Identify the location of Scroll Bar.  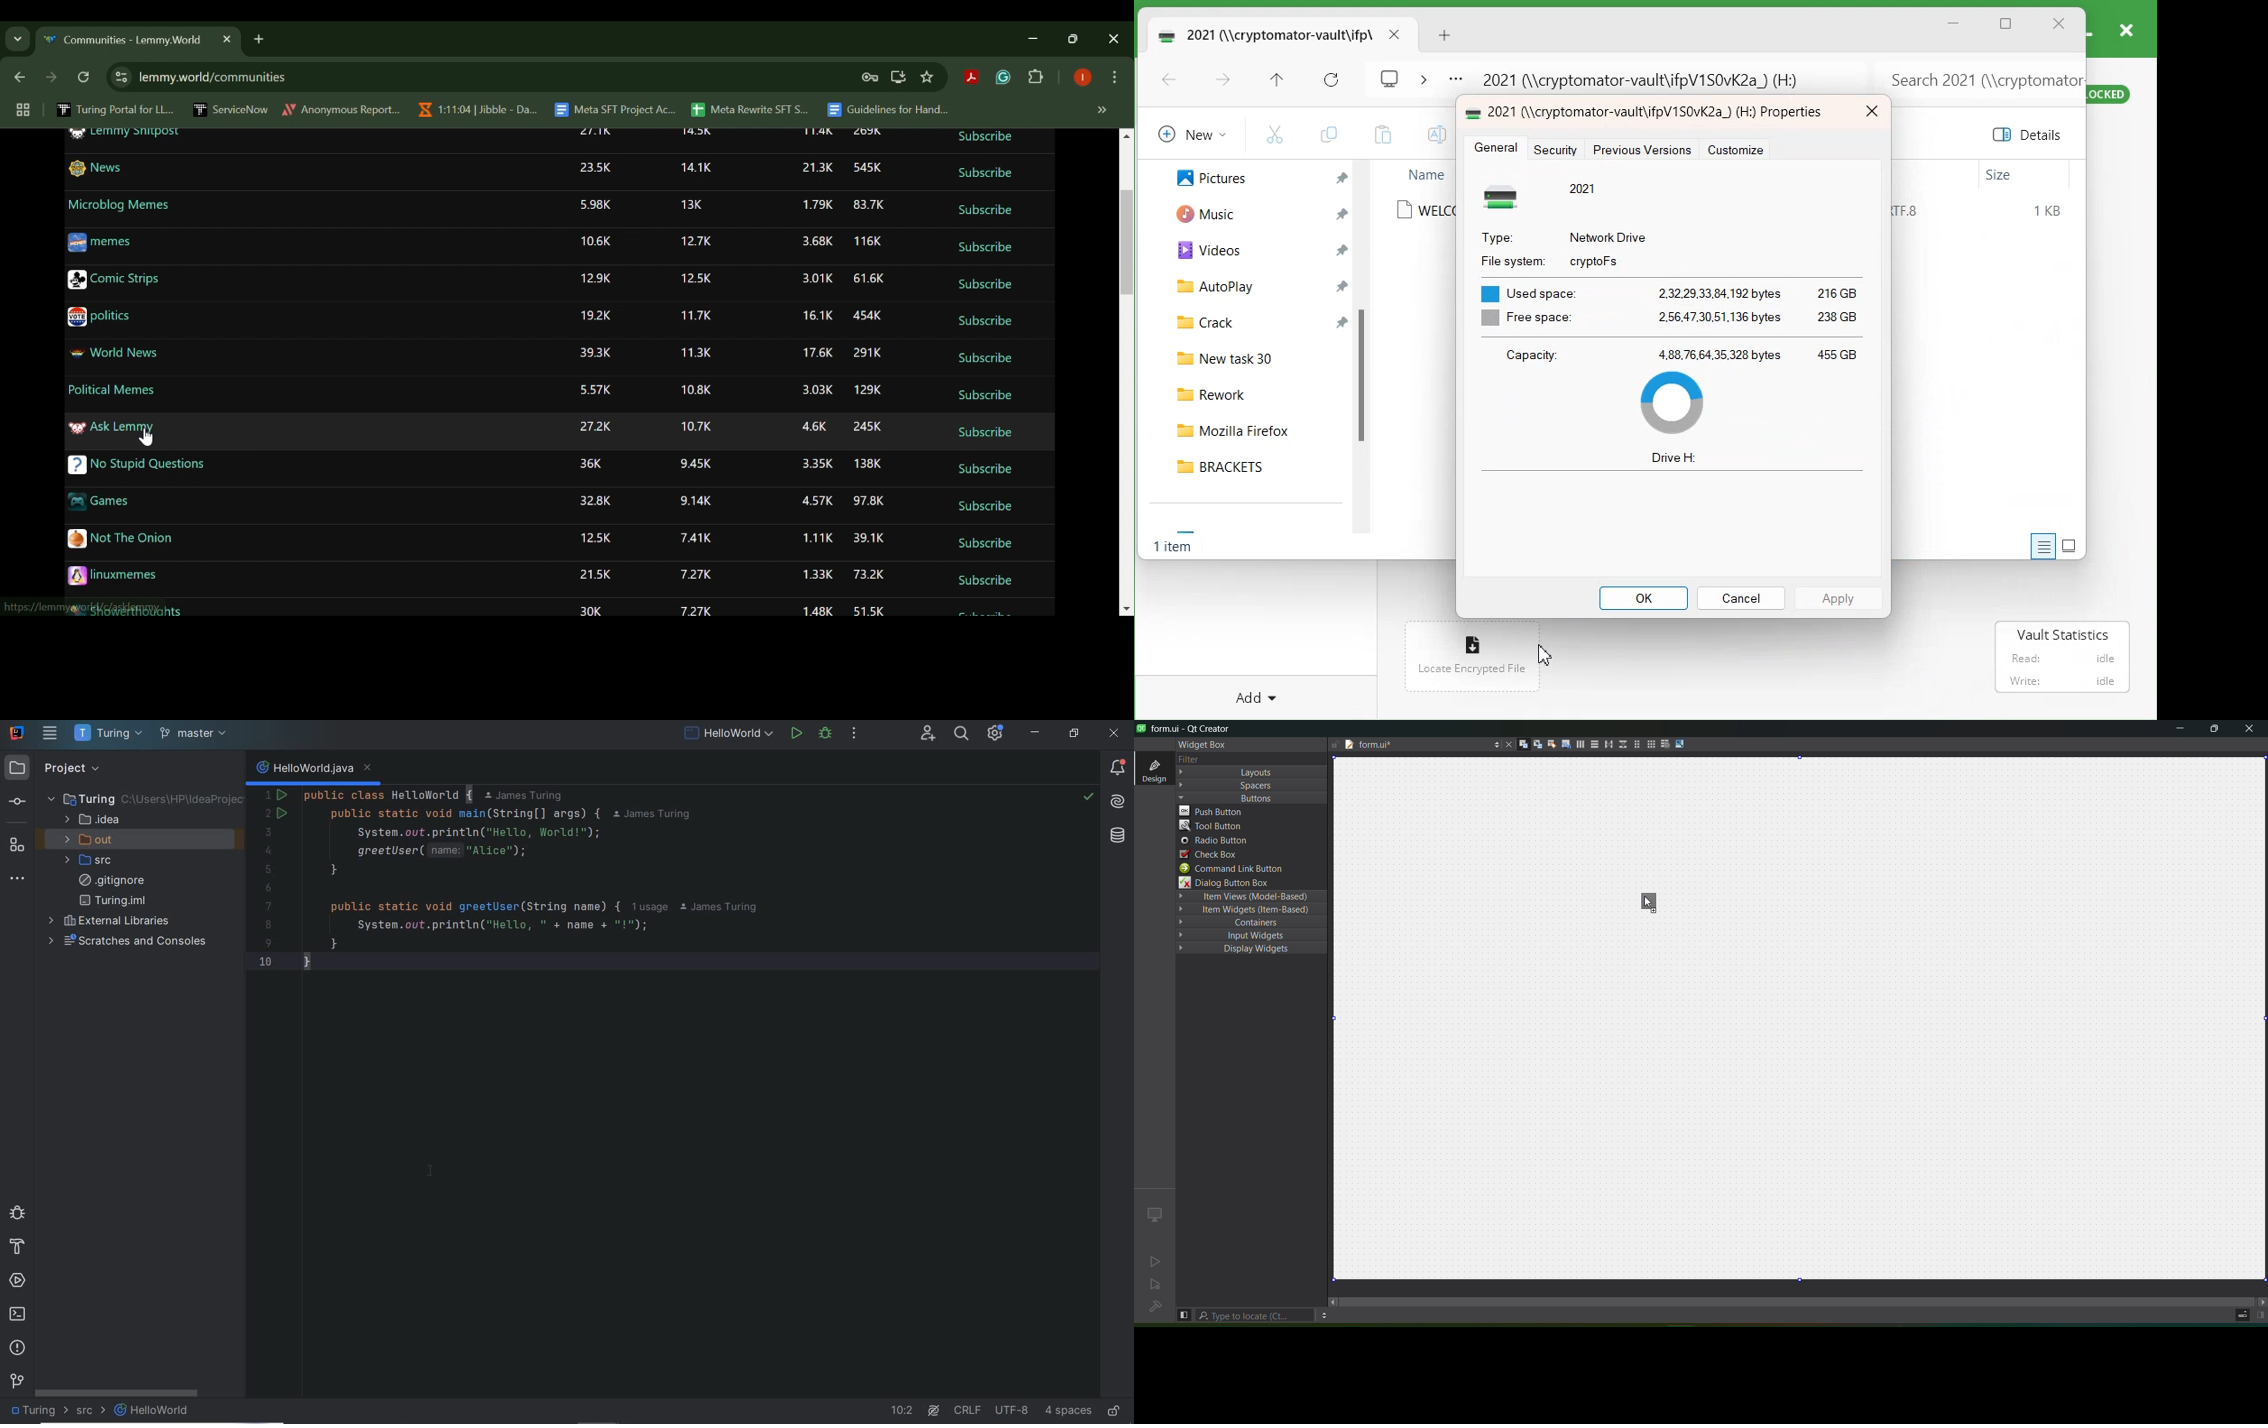
(1127, 371).